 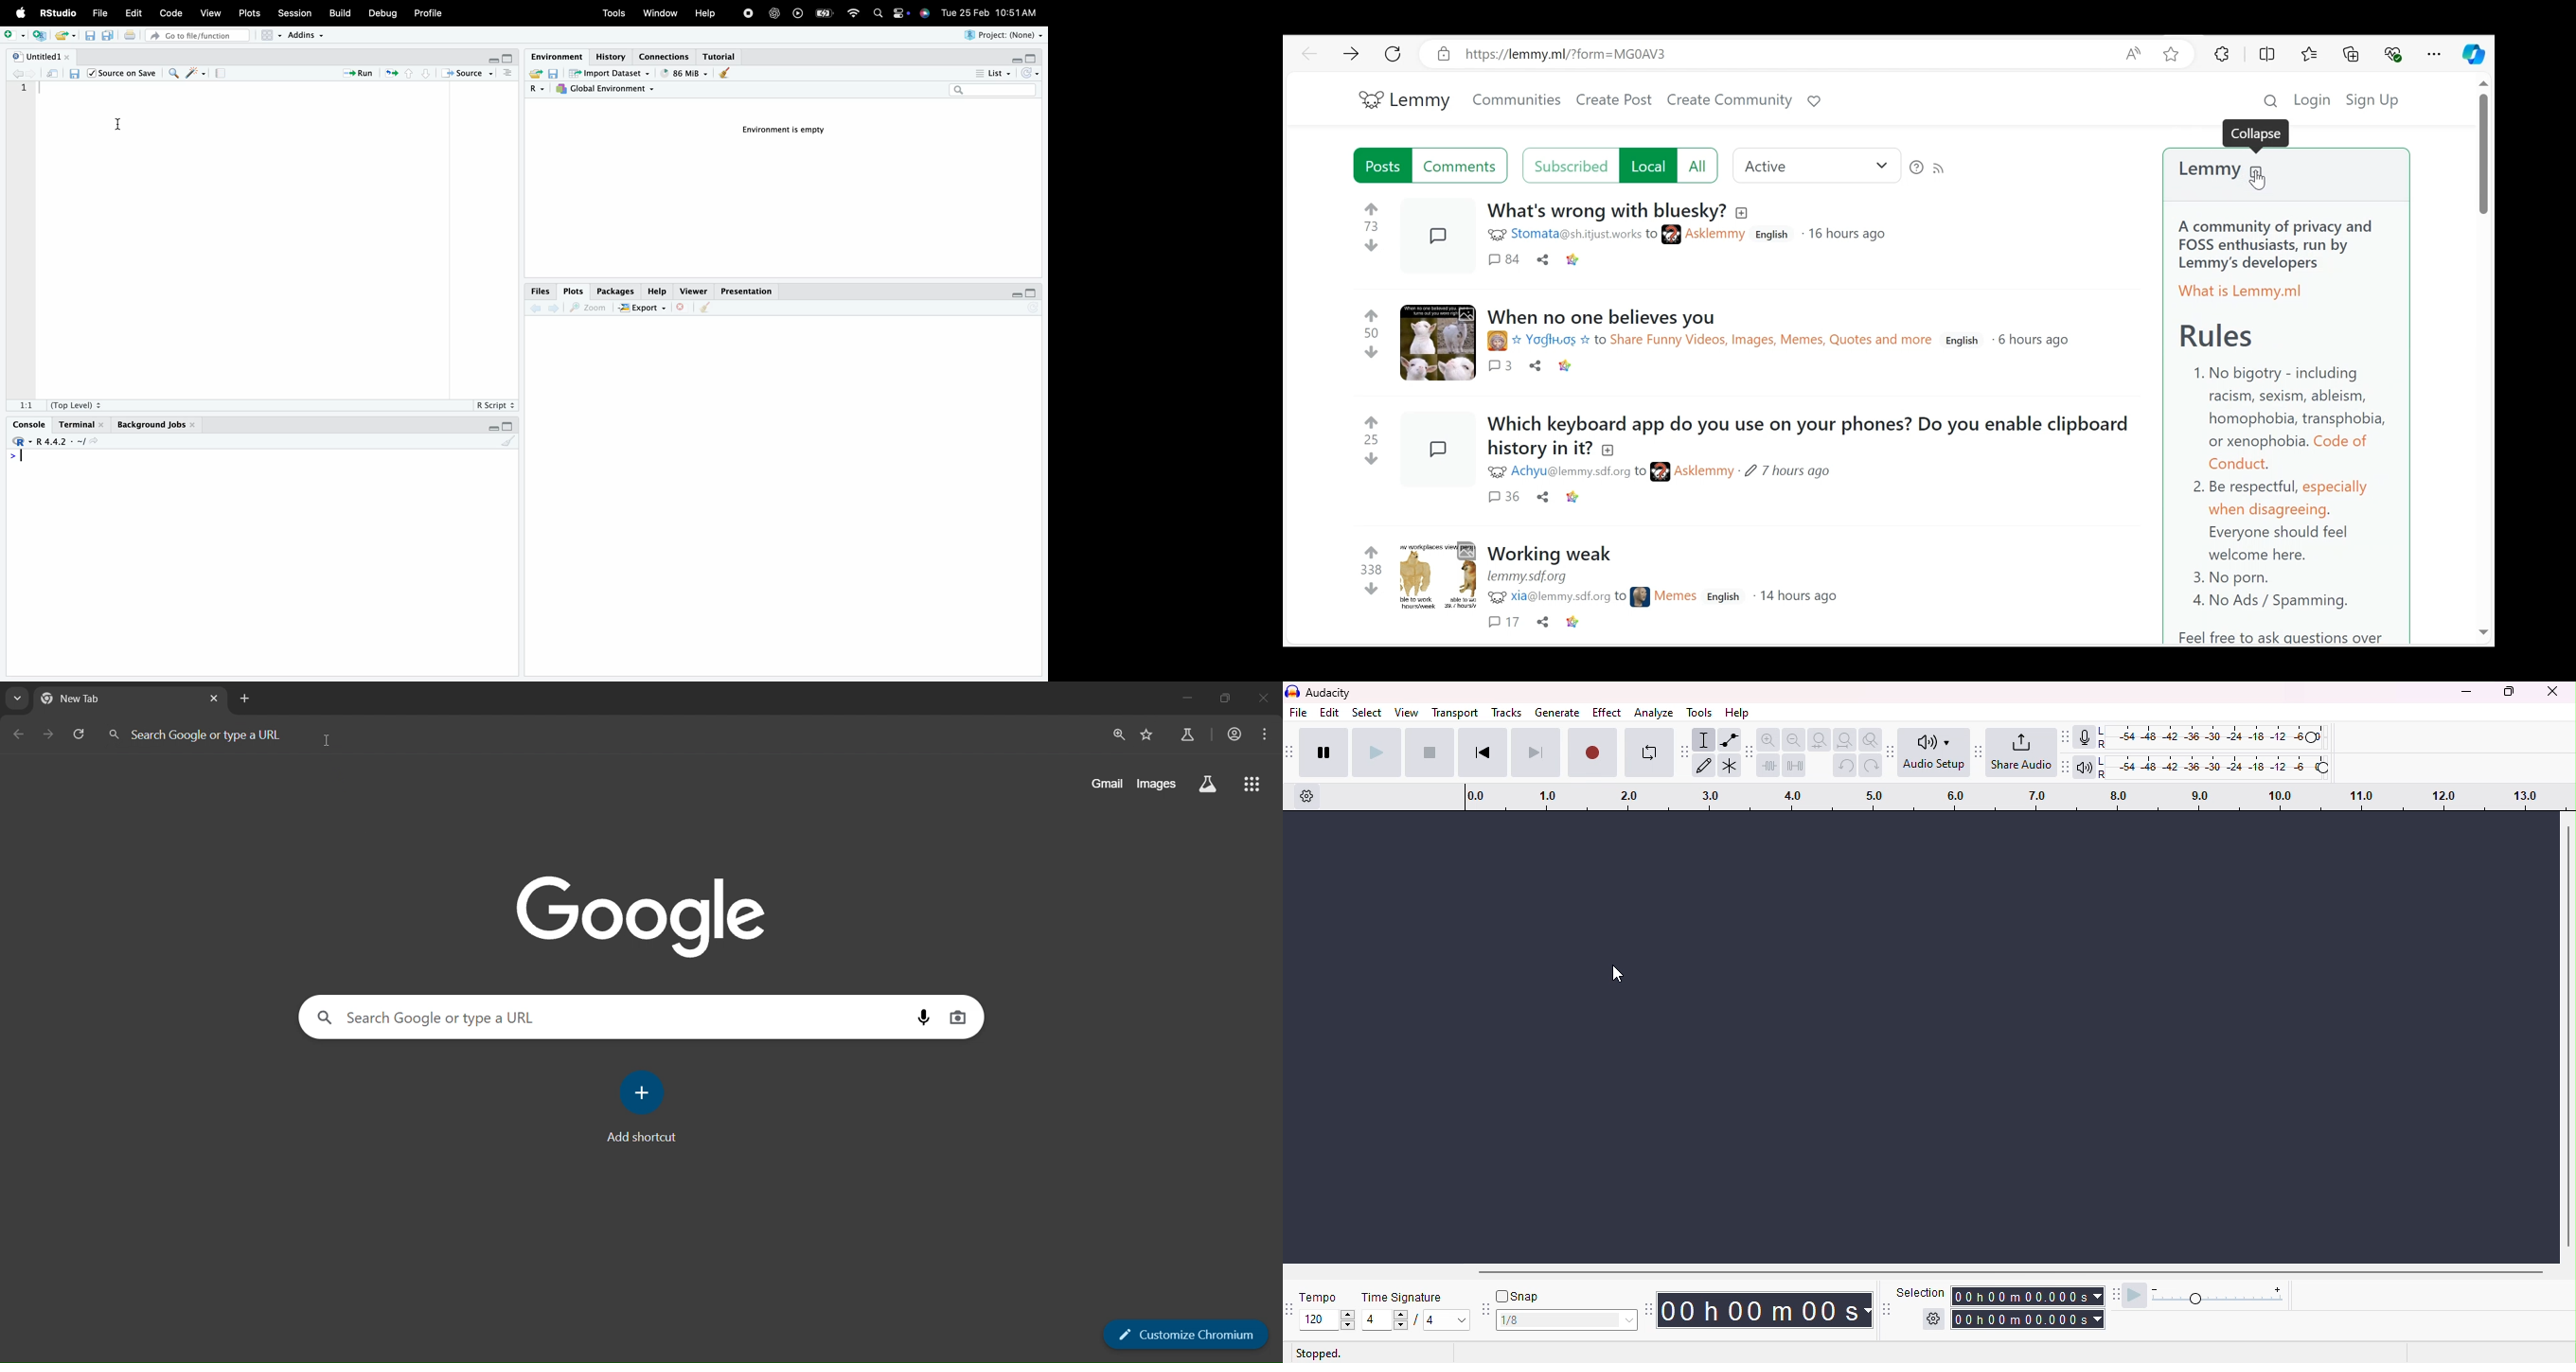 What do you see at coordinates (798, 12) in the screenshot?
I see `play` at bounding box center [798, 12].